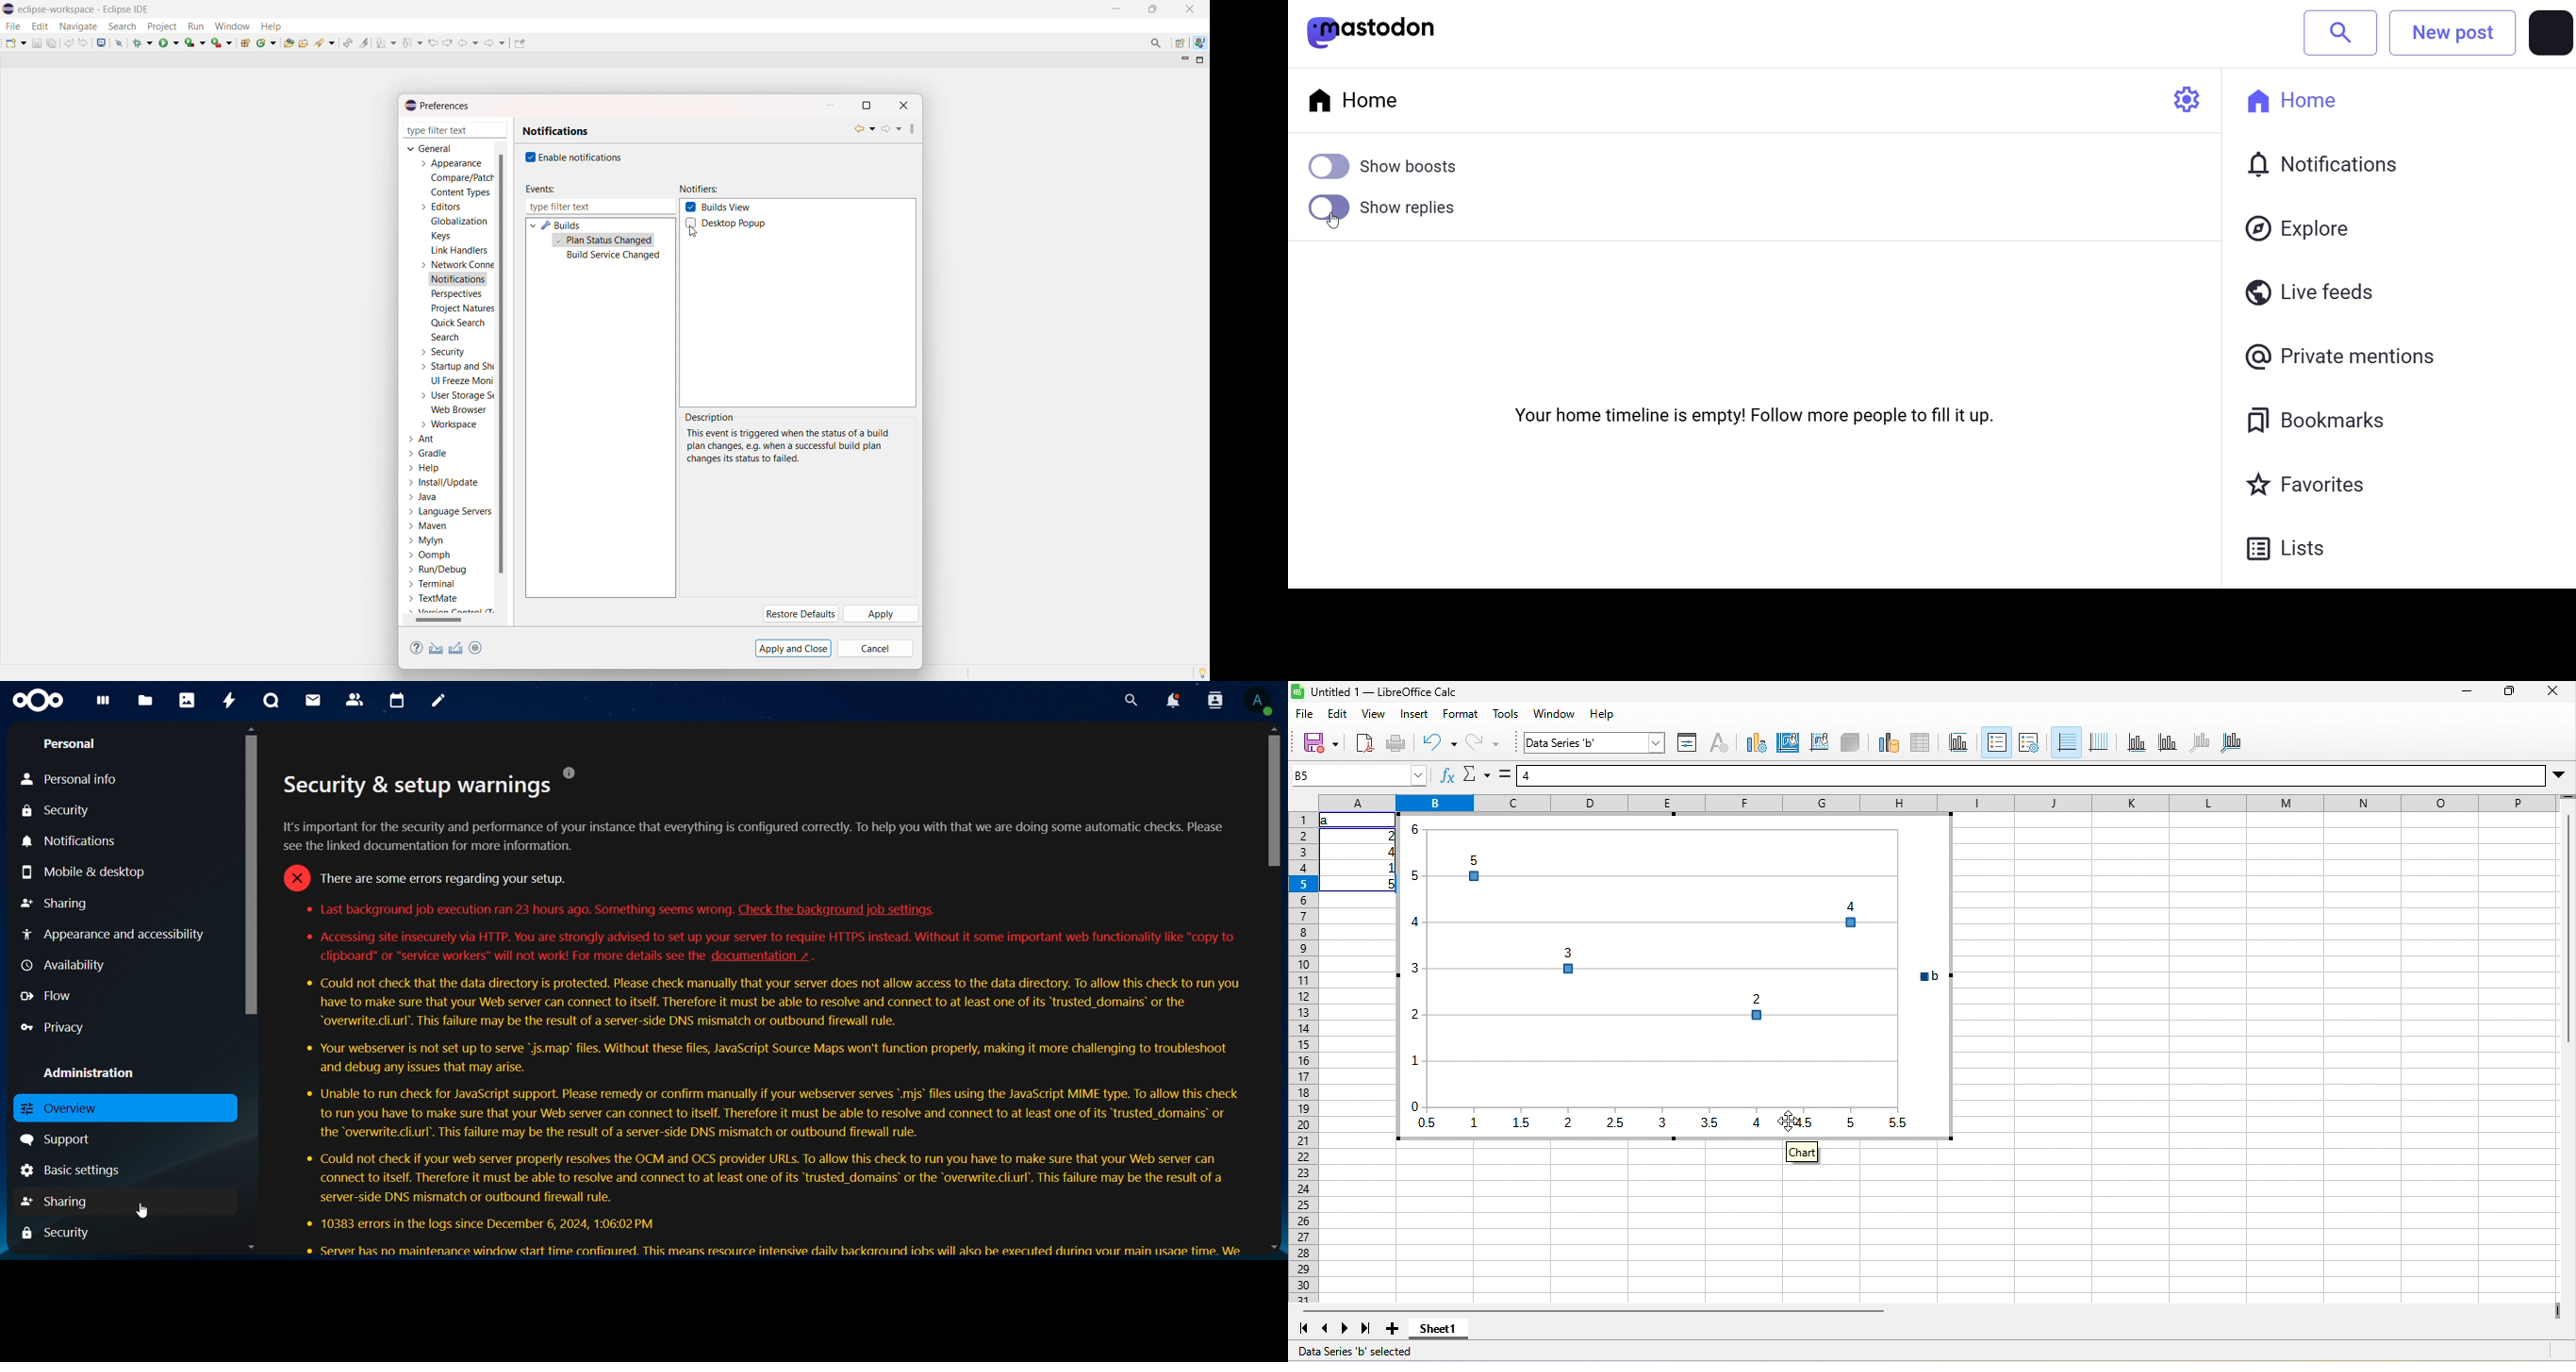 The width and height of the screenshot is (2576, 1372). Describe the element at coordinates (1921, 744) in the screenshot. I see `data table` at that location.